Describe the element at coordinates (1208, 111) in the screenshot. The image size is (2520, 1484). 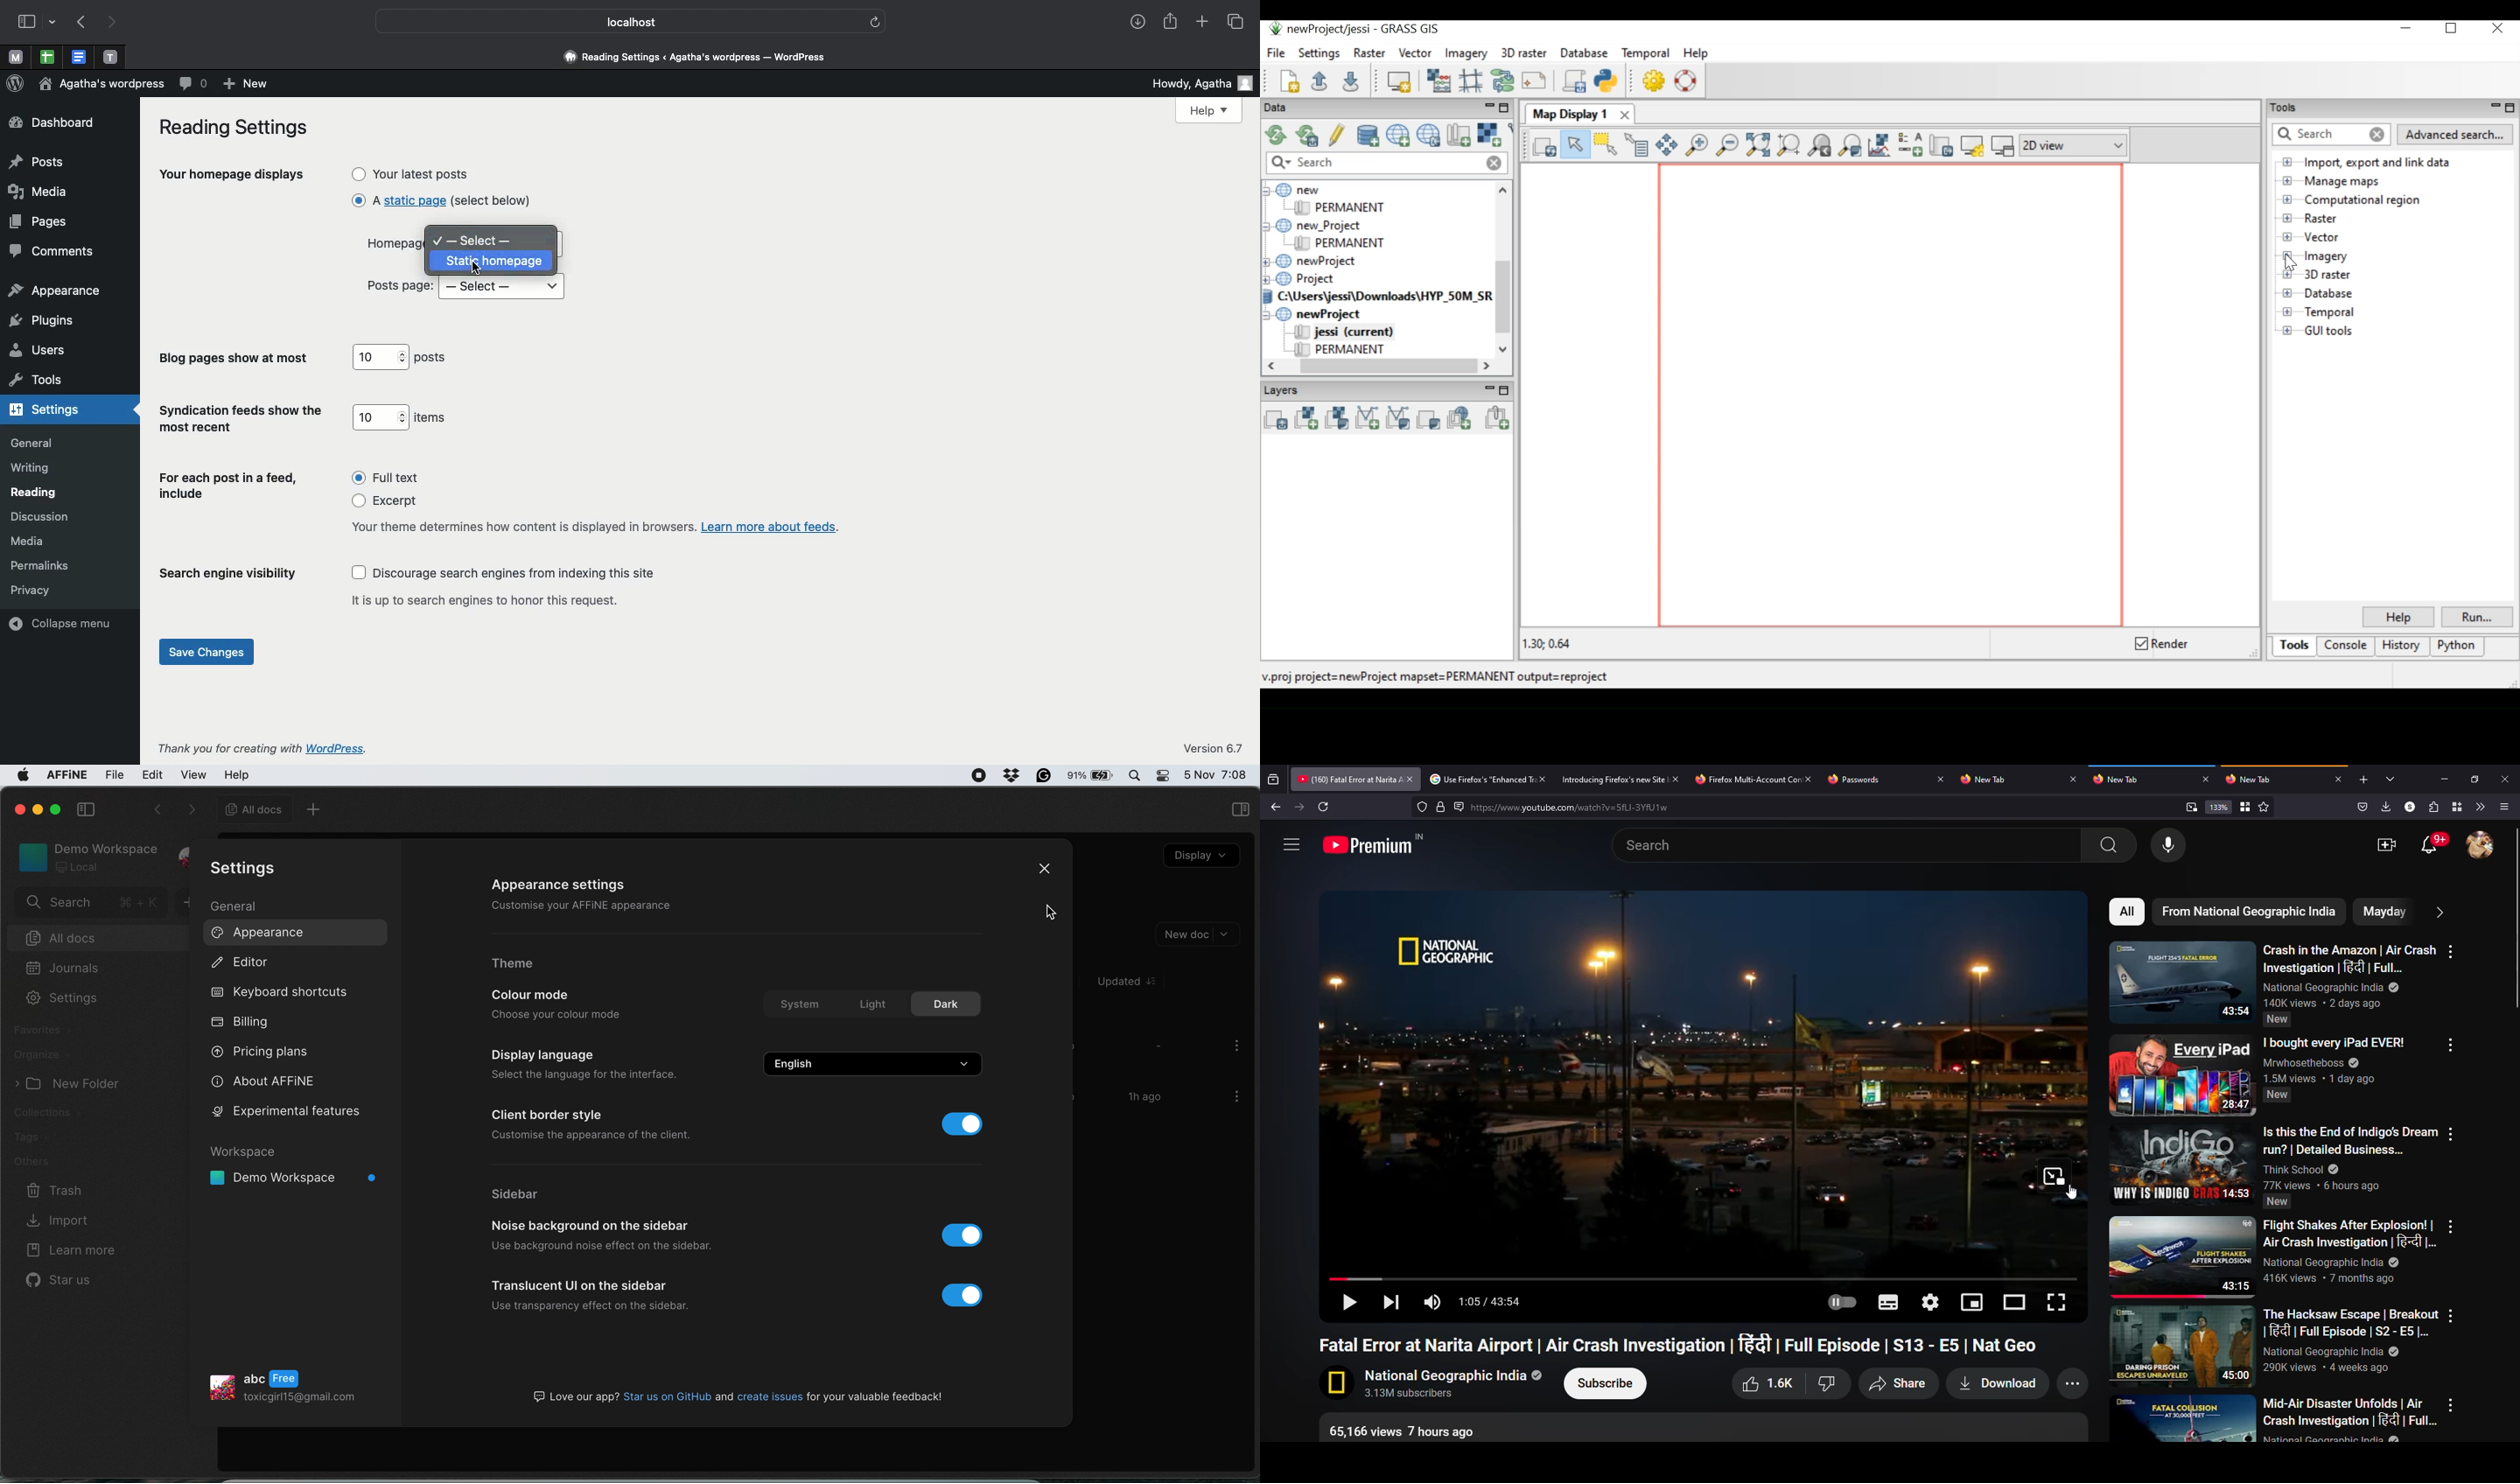
I see `Help` at that location.